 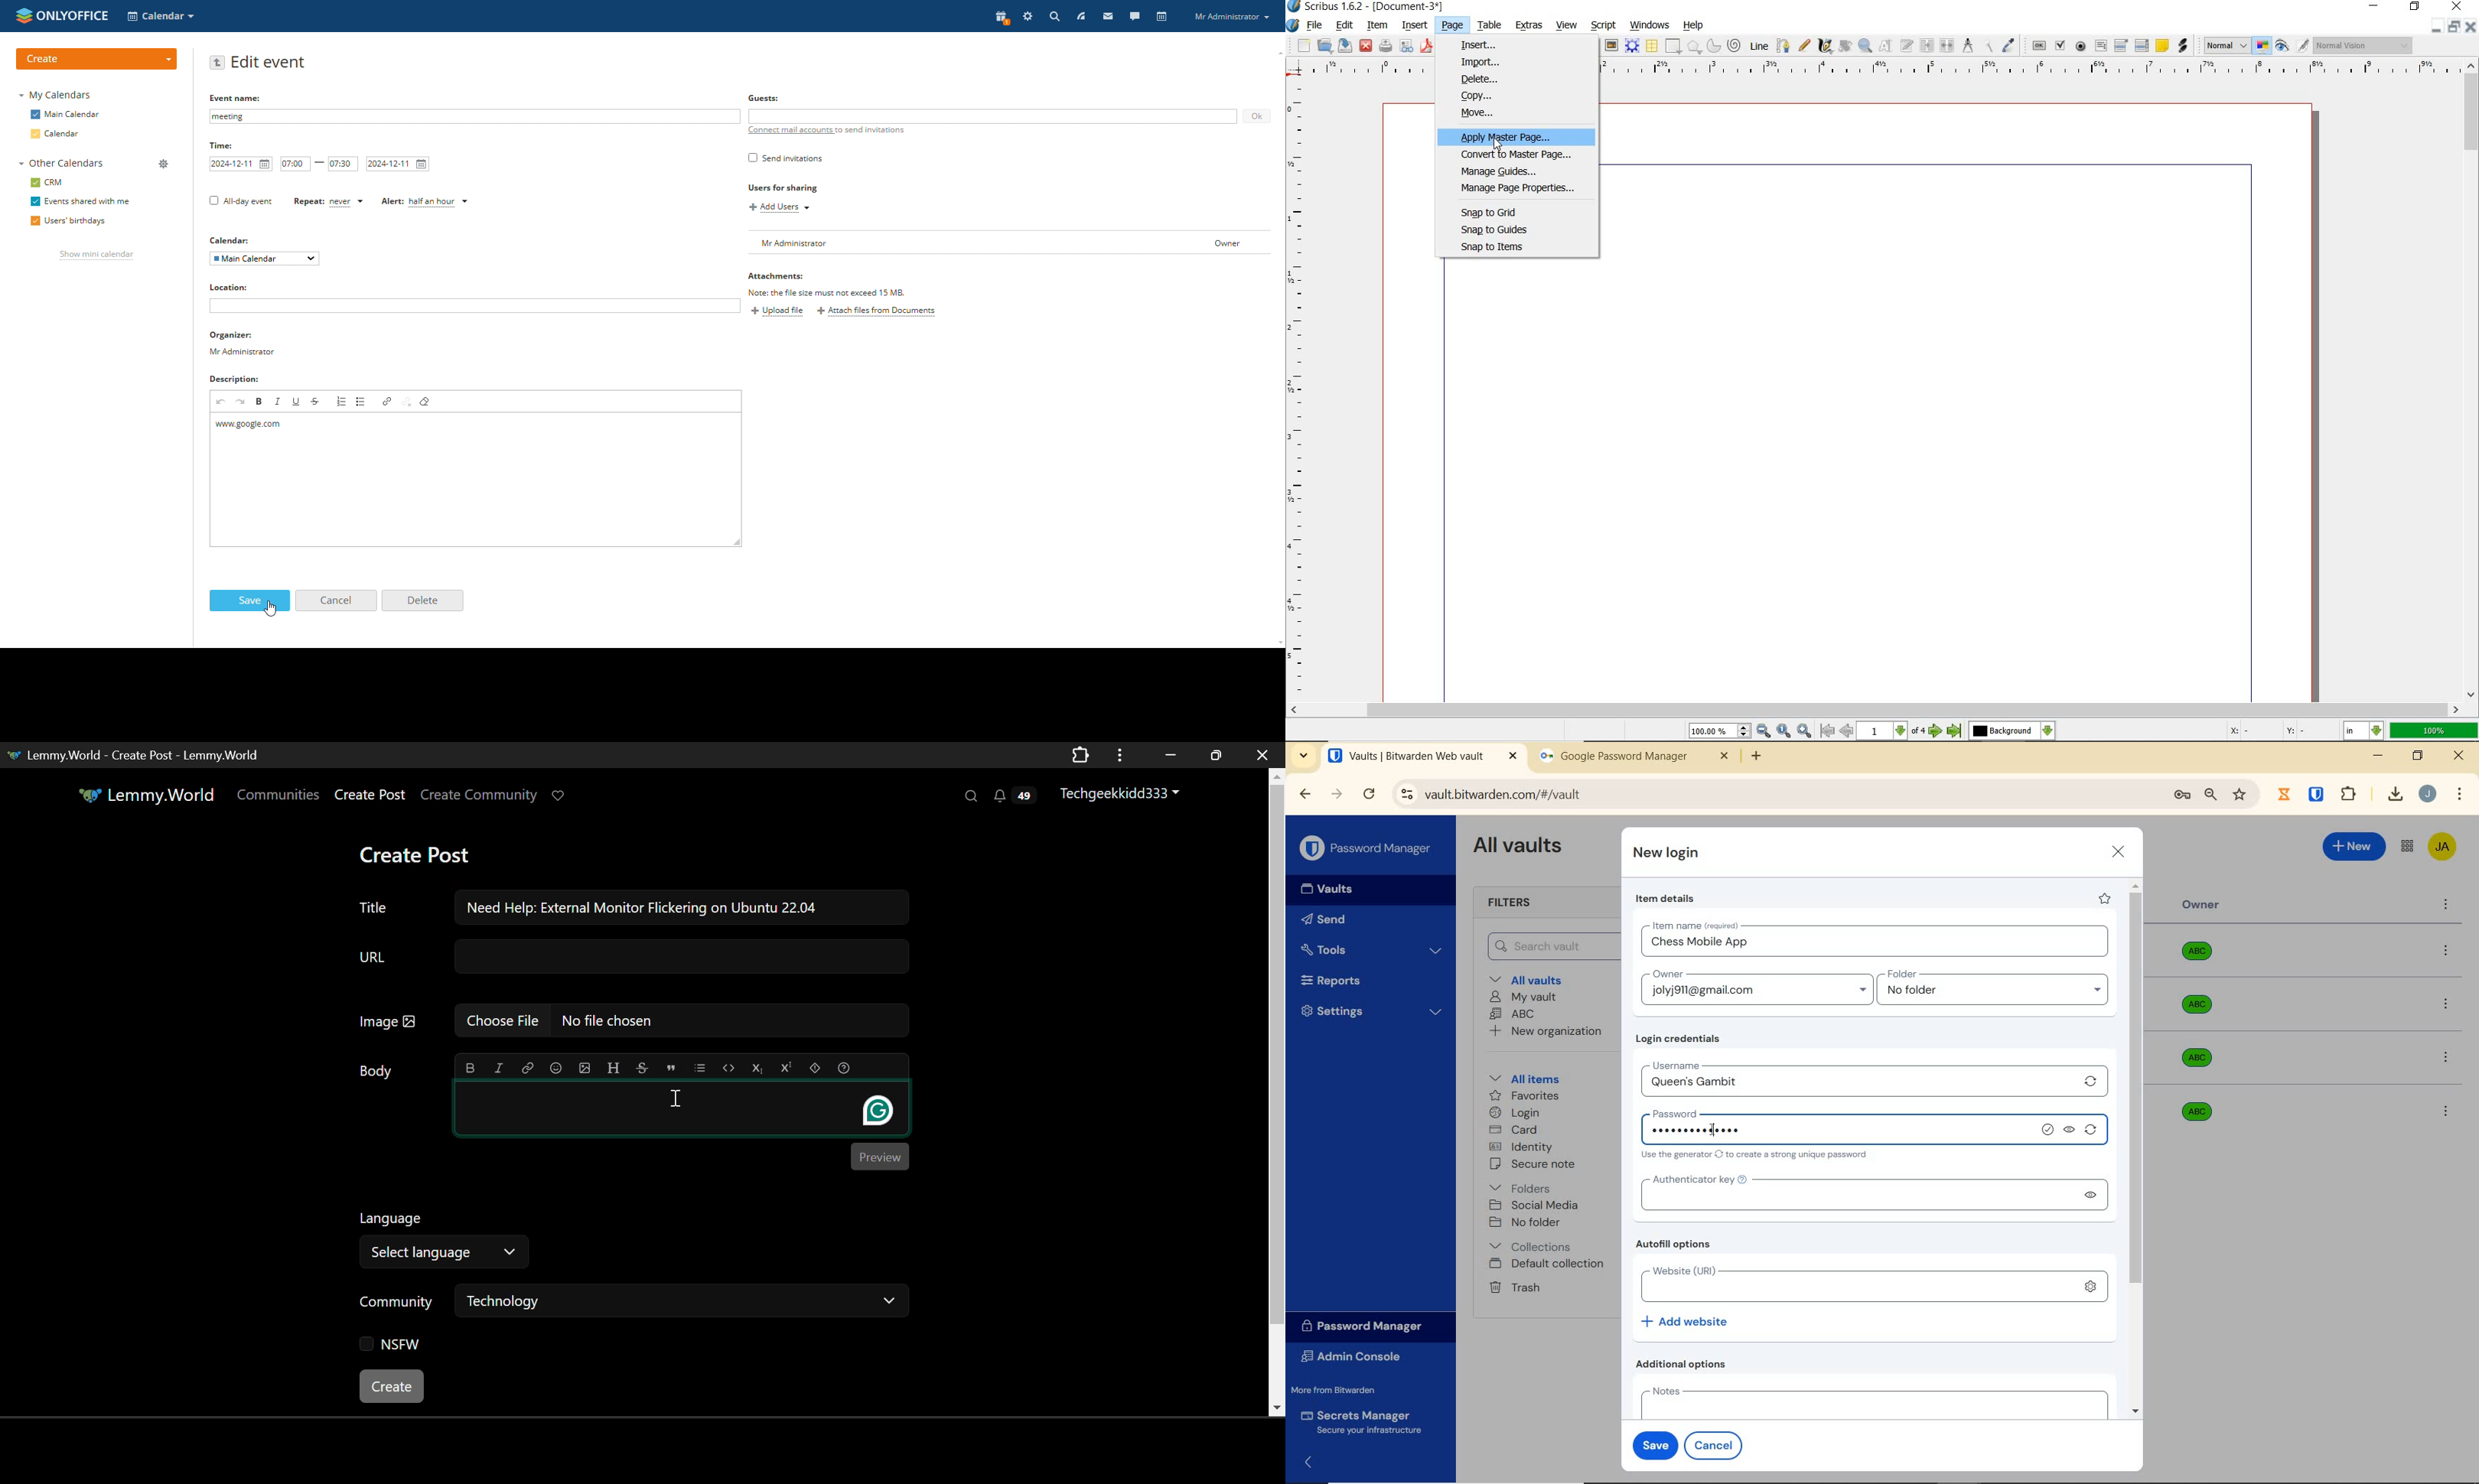 I want to click on login name, so click(x=1875, y=945).